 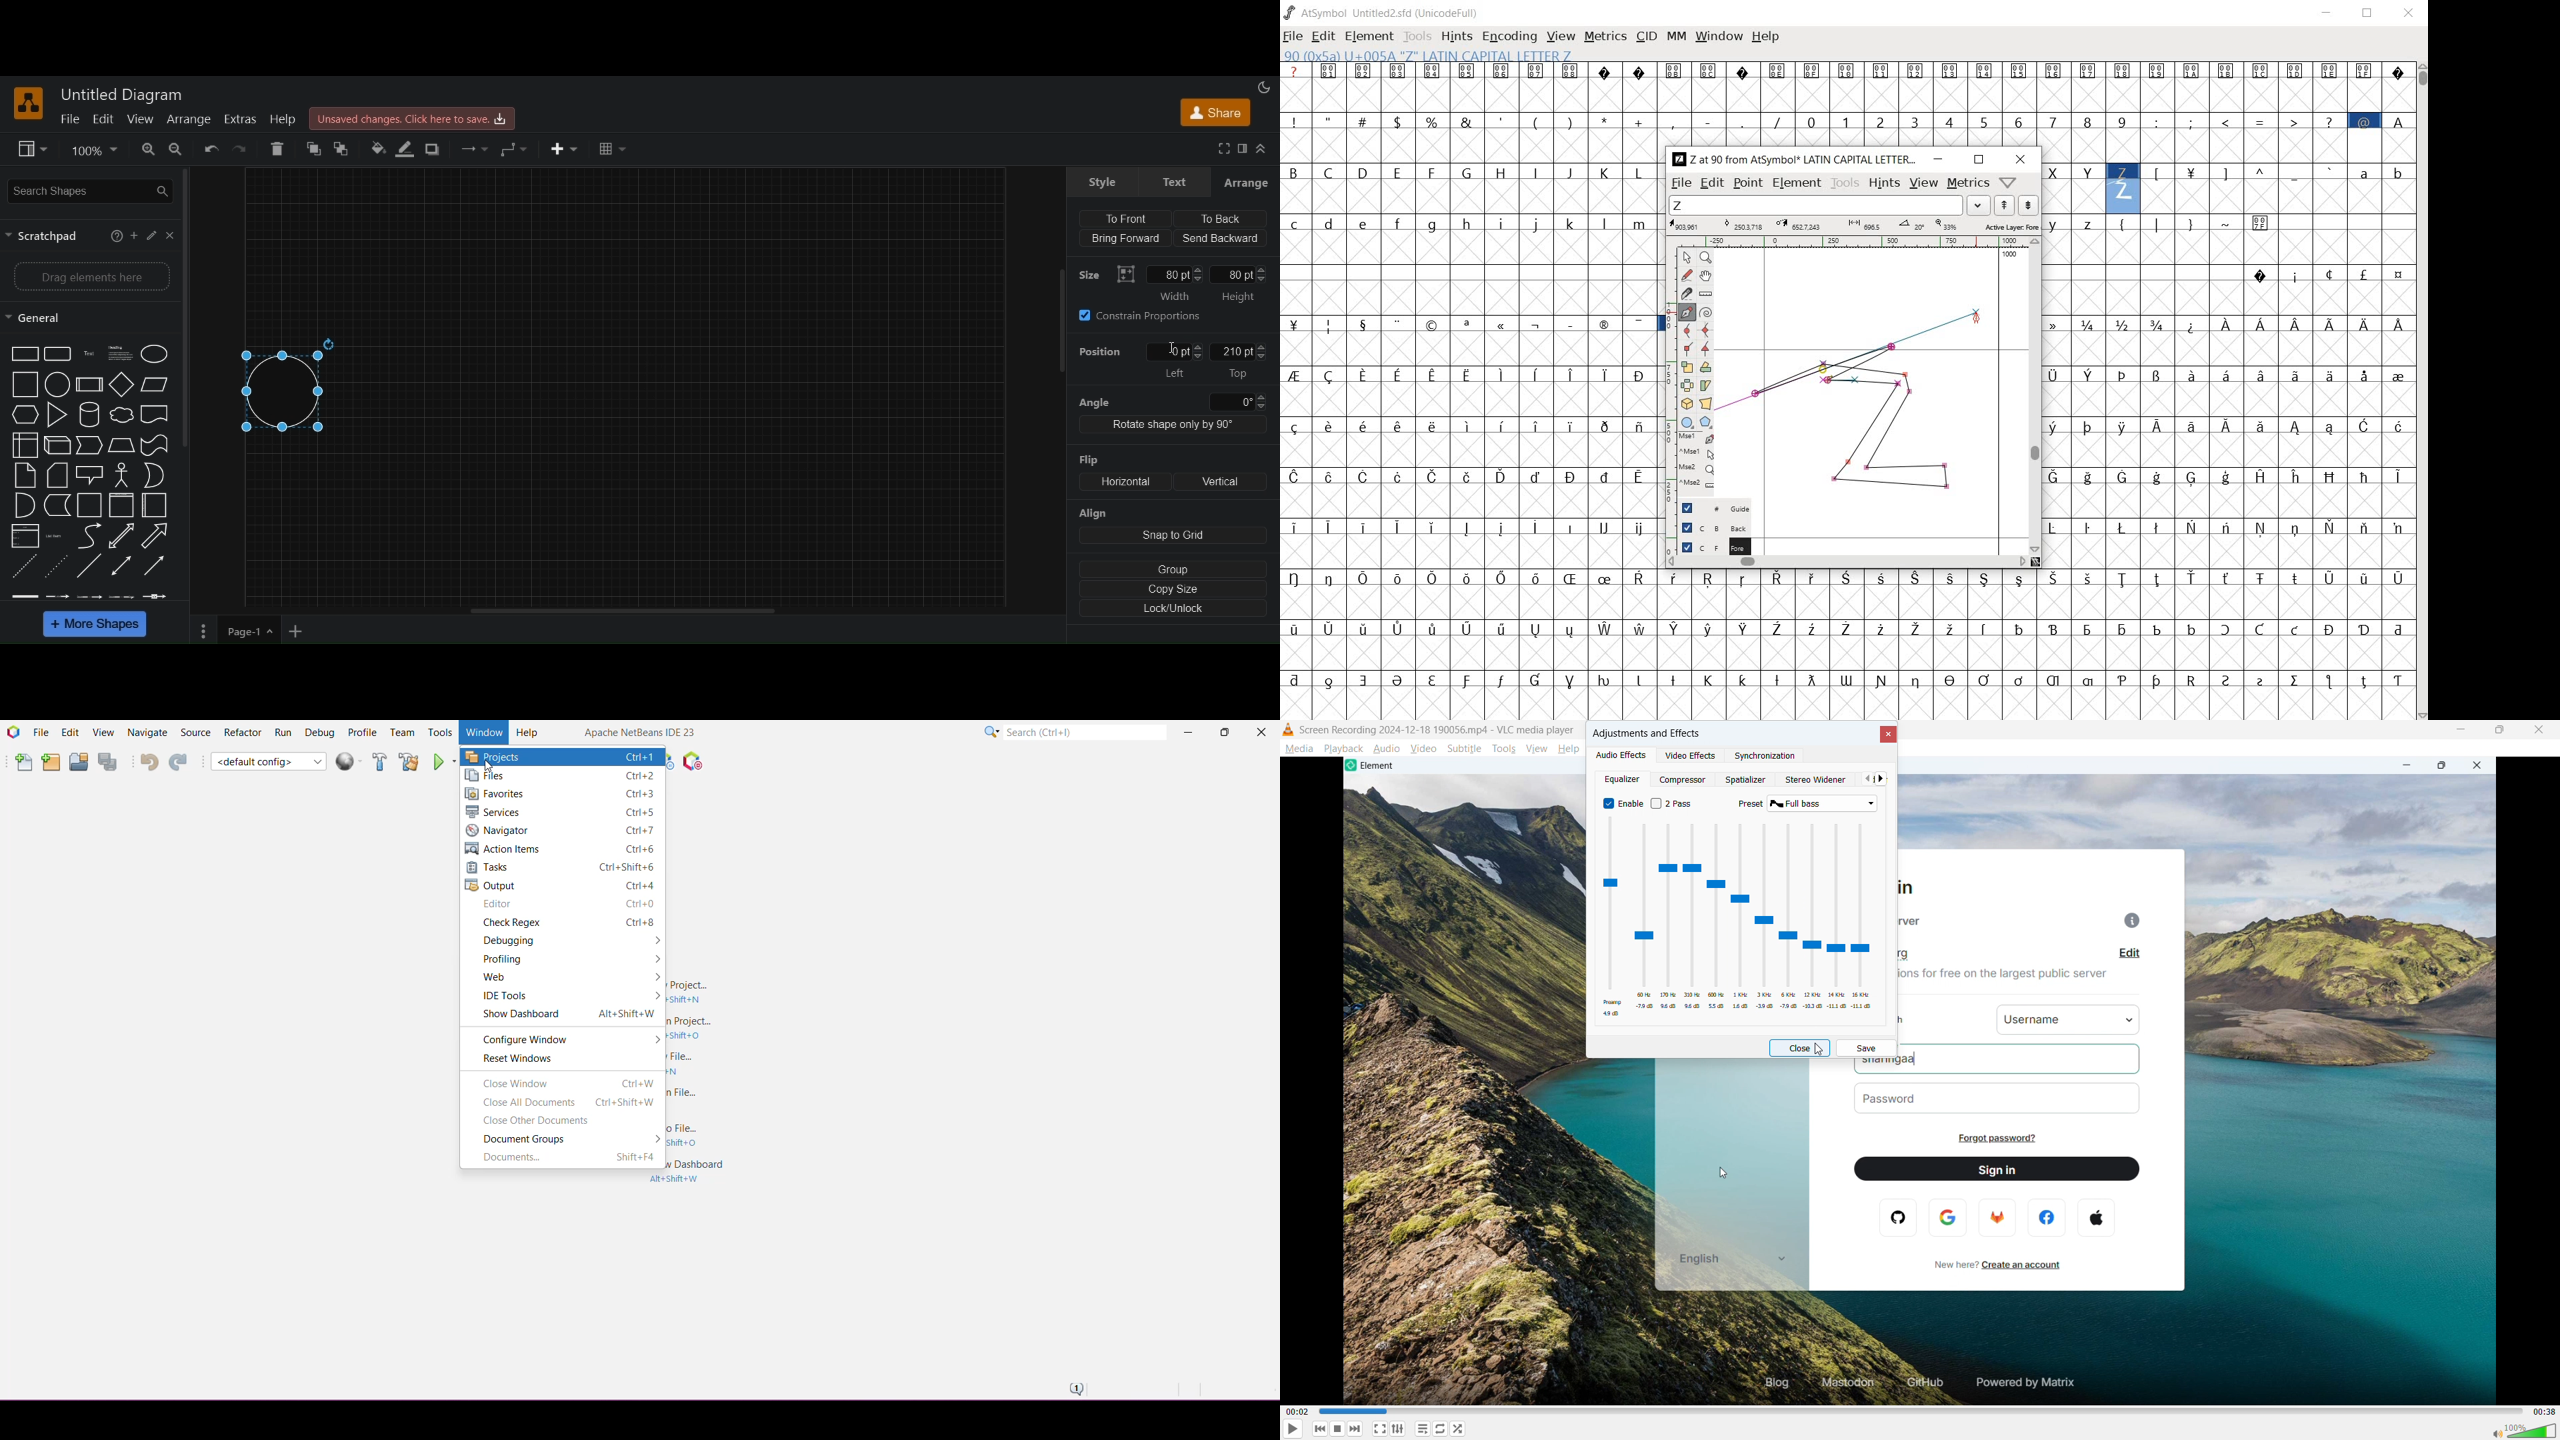 What do you see at coordinates (1126, 274) in the screenshot?
I see `autosize` at bounding box center [1126, 274].